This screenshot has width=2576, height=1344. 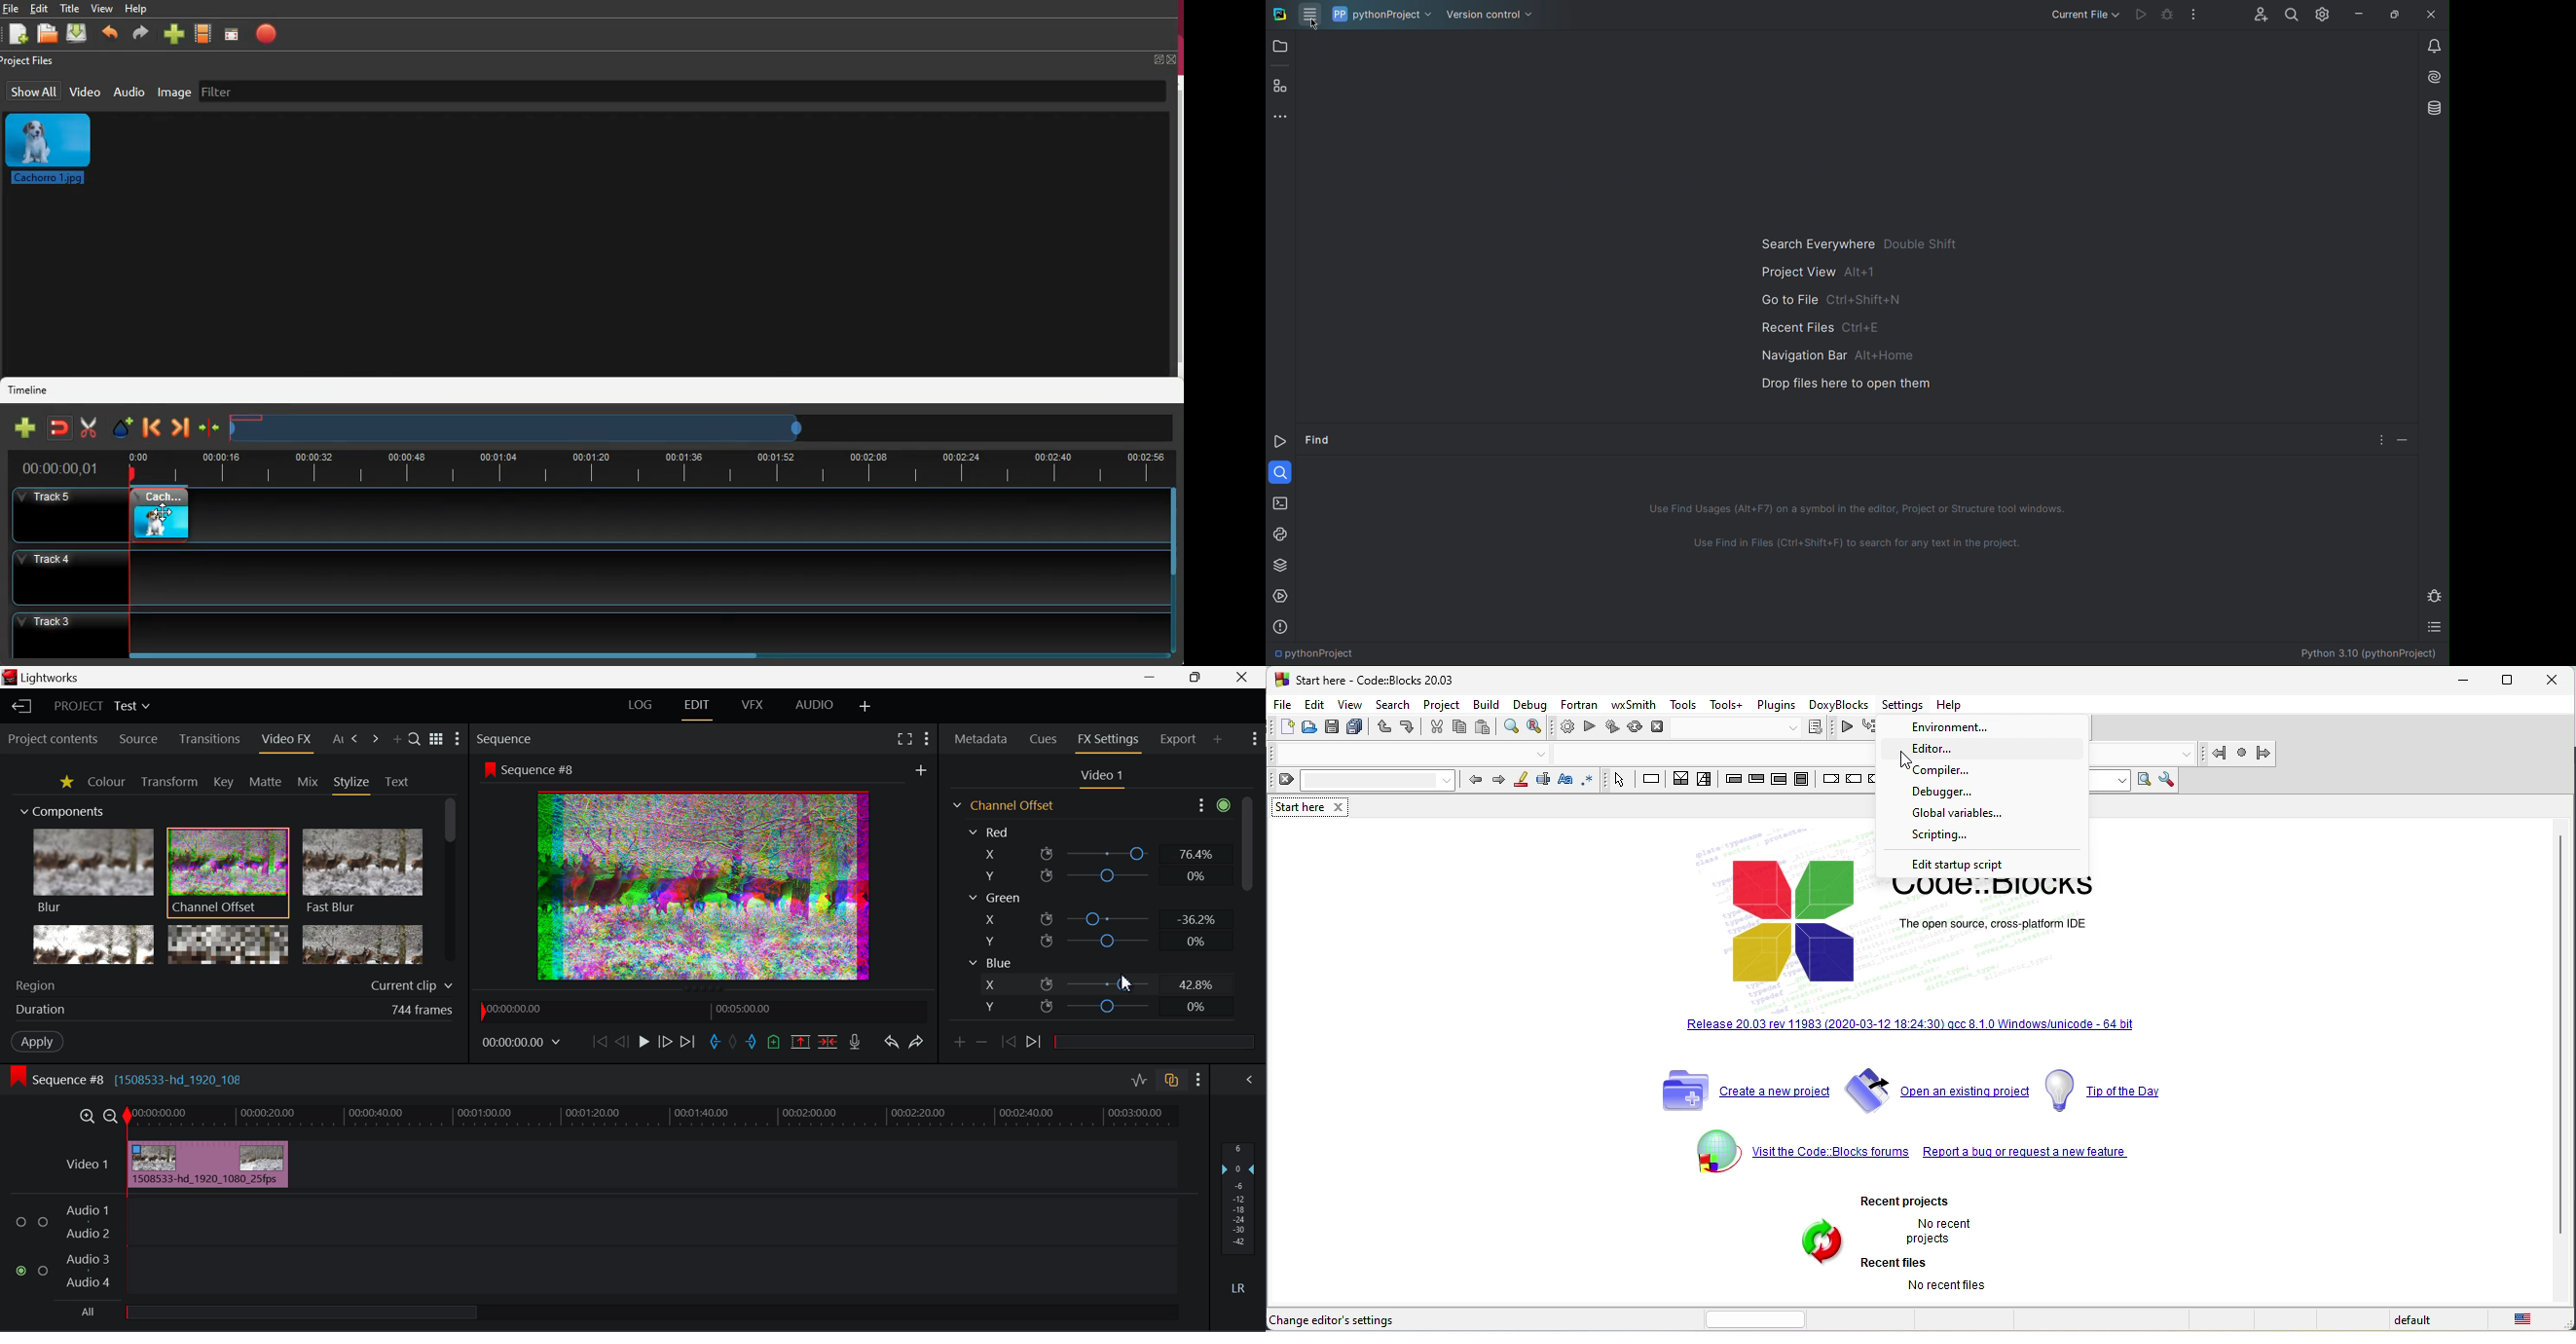 What do you see at coordinates (866, 709) in the screenshot?
I see `Add Layout` at bounding box center [866, 709].